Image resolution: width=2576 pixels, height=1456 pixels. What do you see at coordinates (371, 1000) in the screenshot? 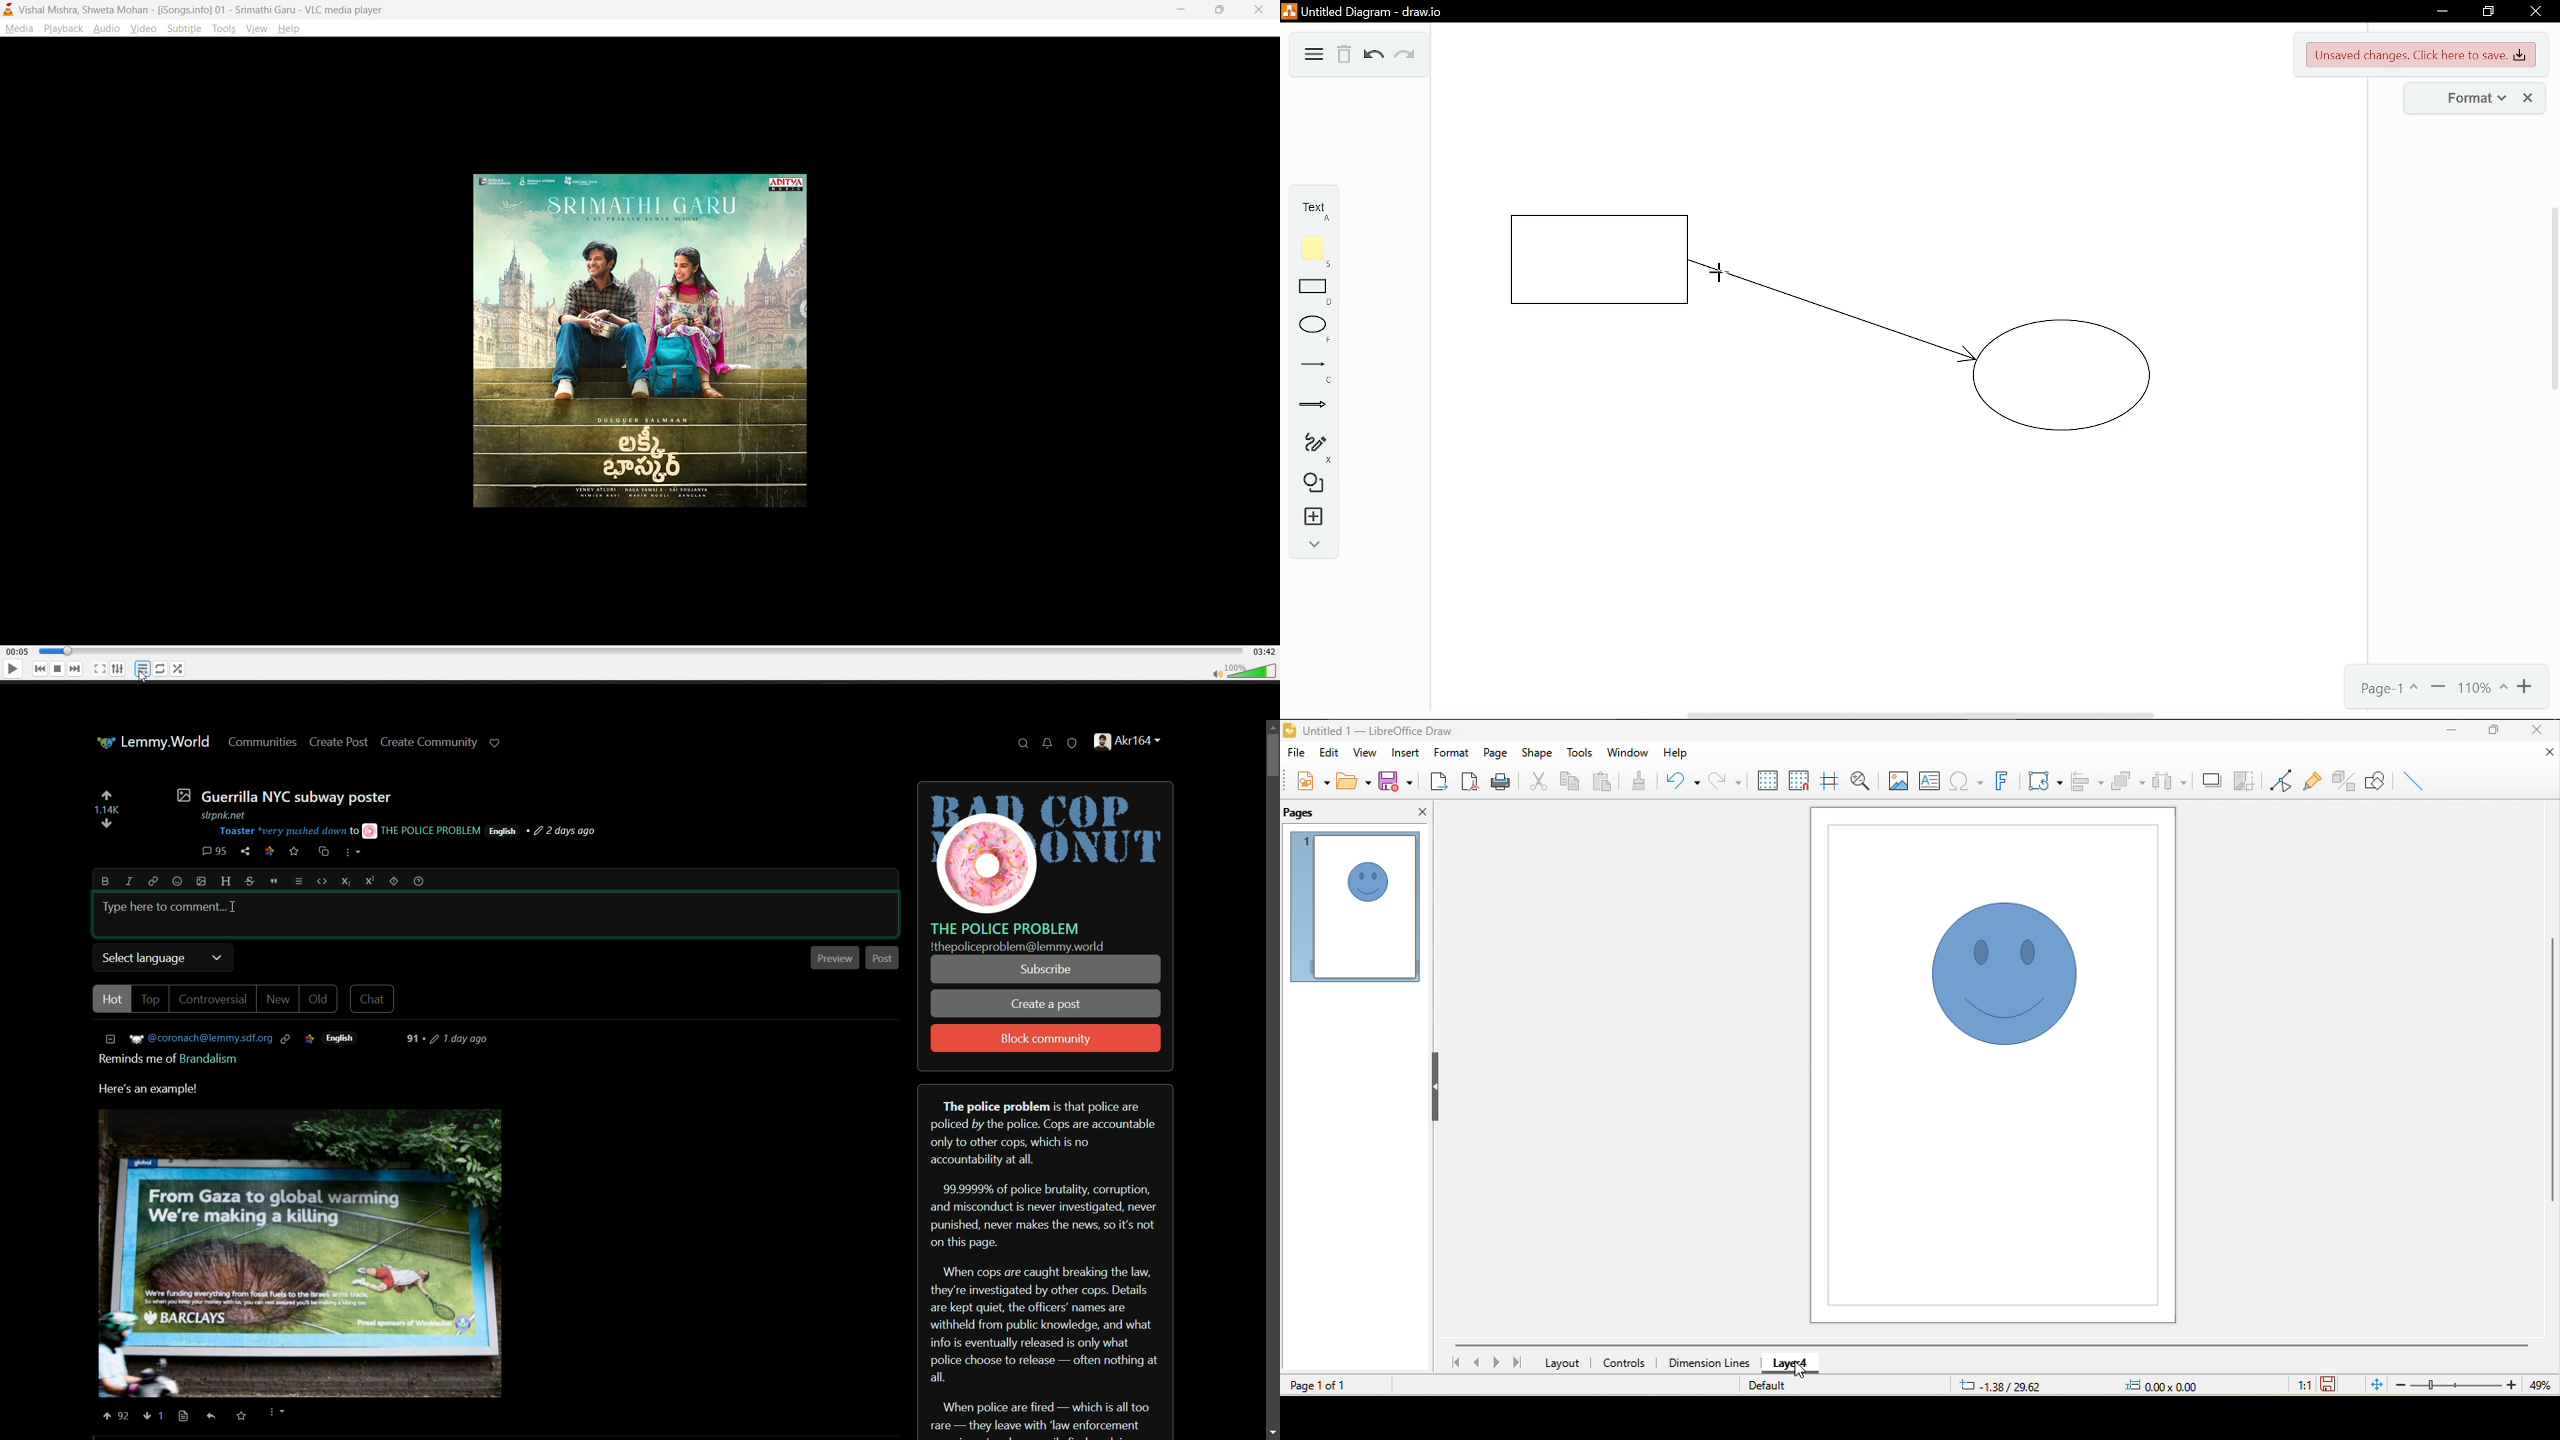
I see `chat` at bounding box center [371, 1000].